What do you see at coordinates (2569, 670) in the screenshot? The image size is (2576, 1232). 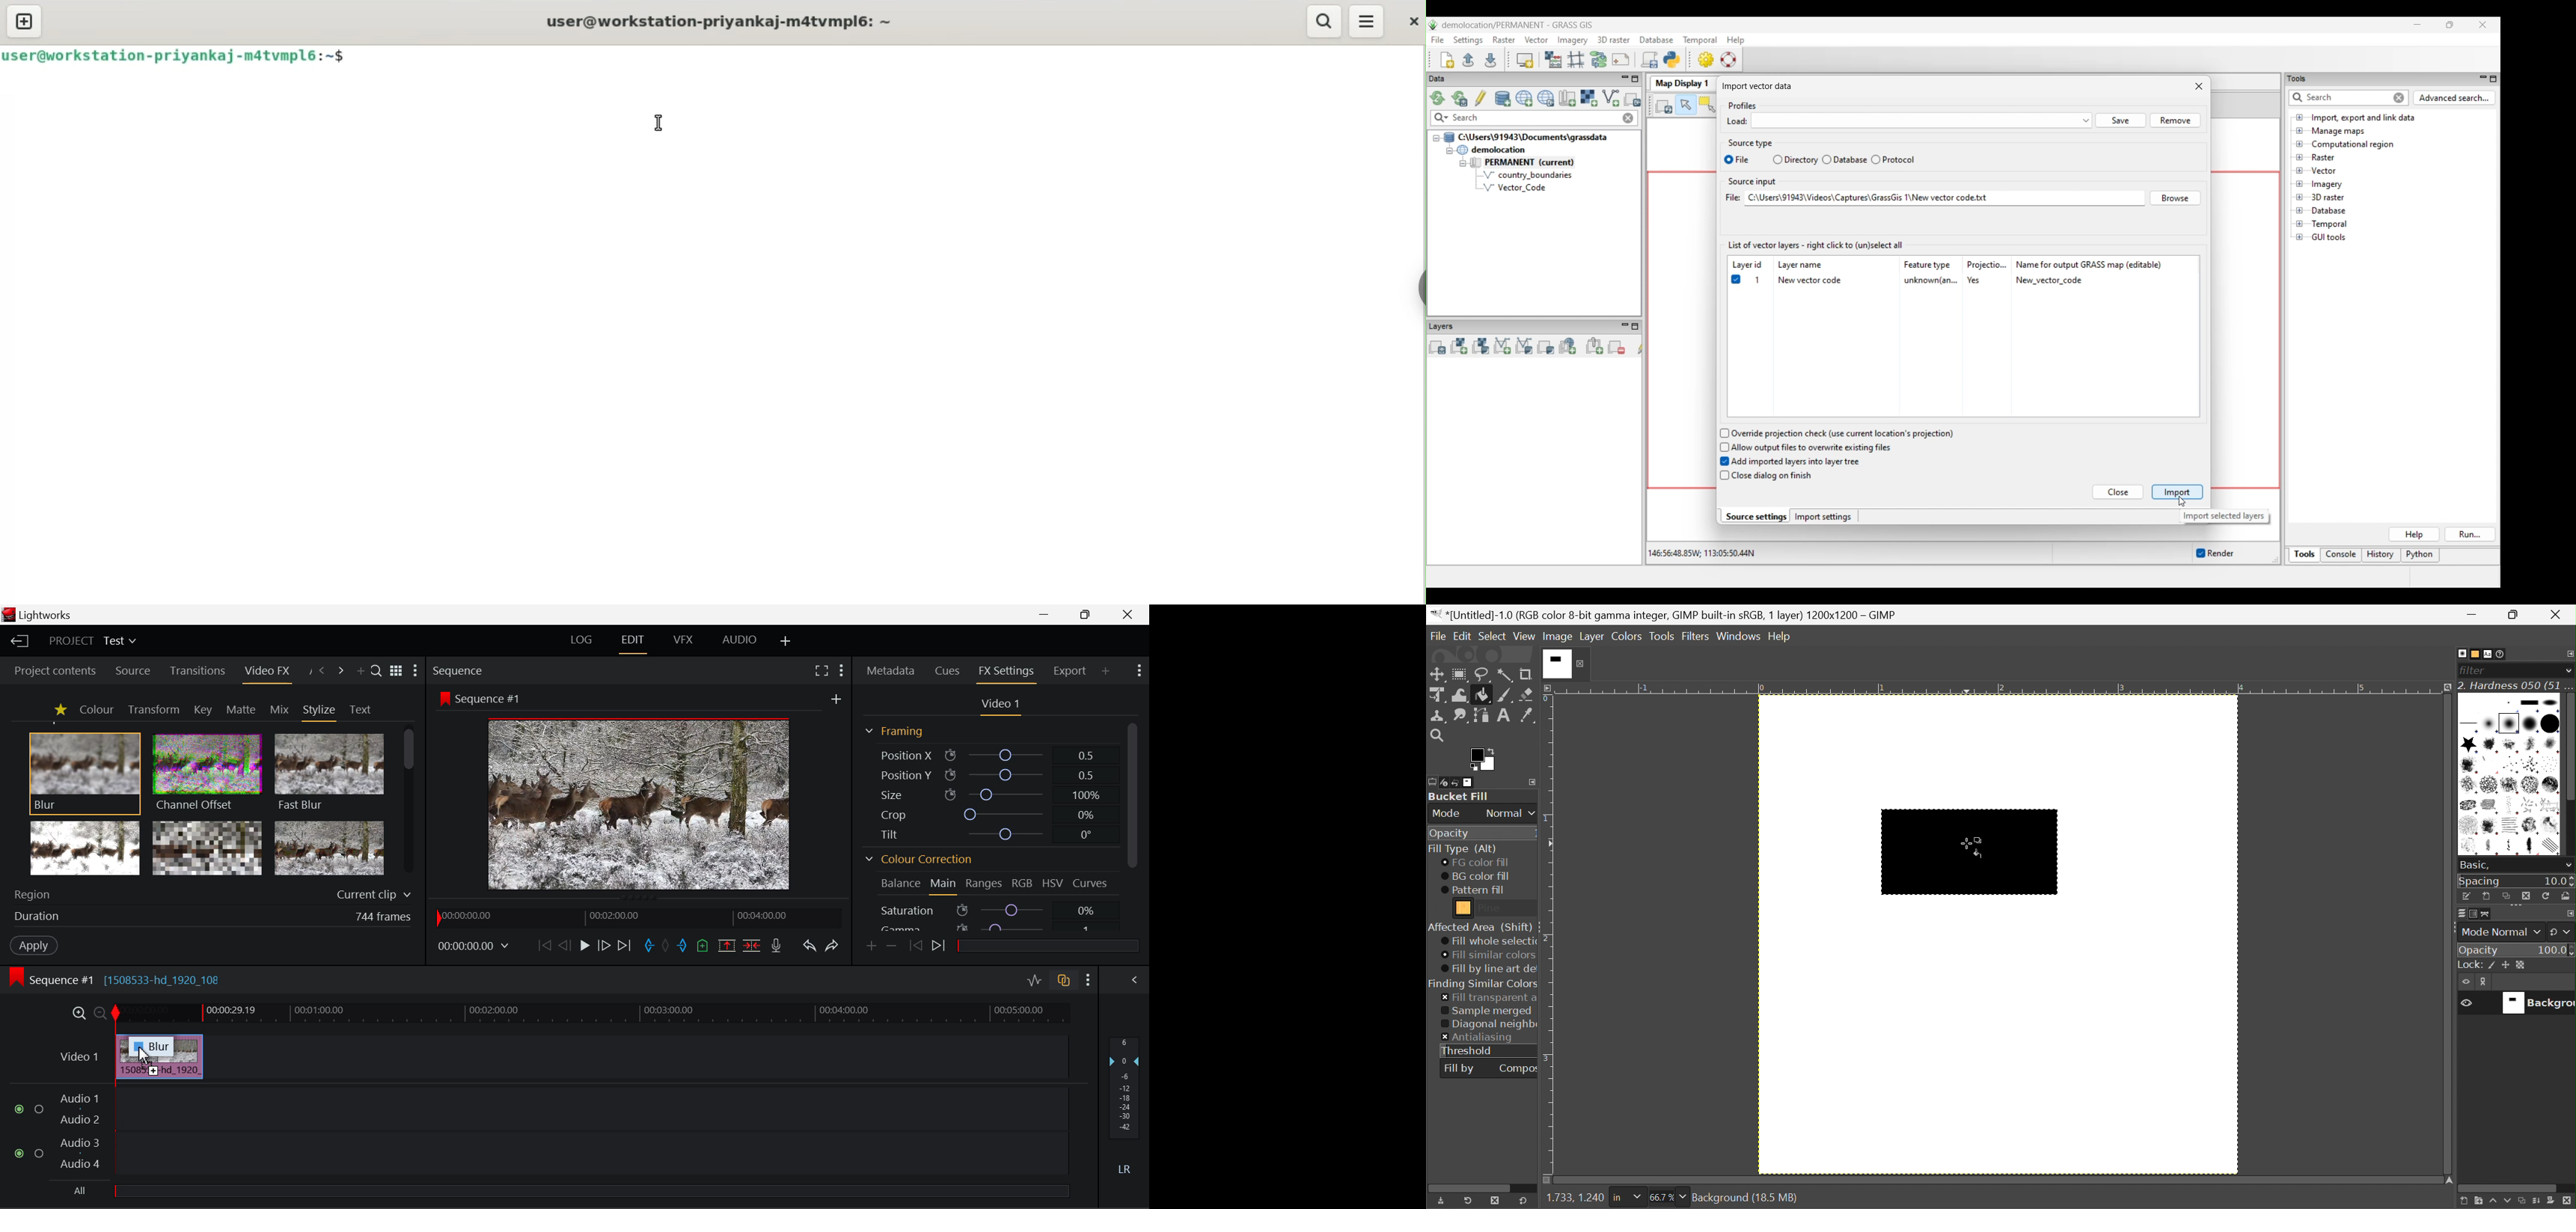 I see `Drop down` at bounding box center [2569, 670].